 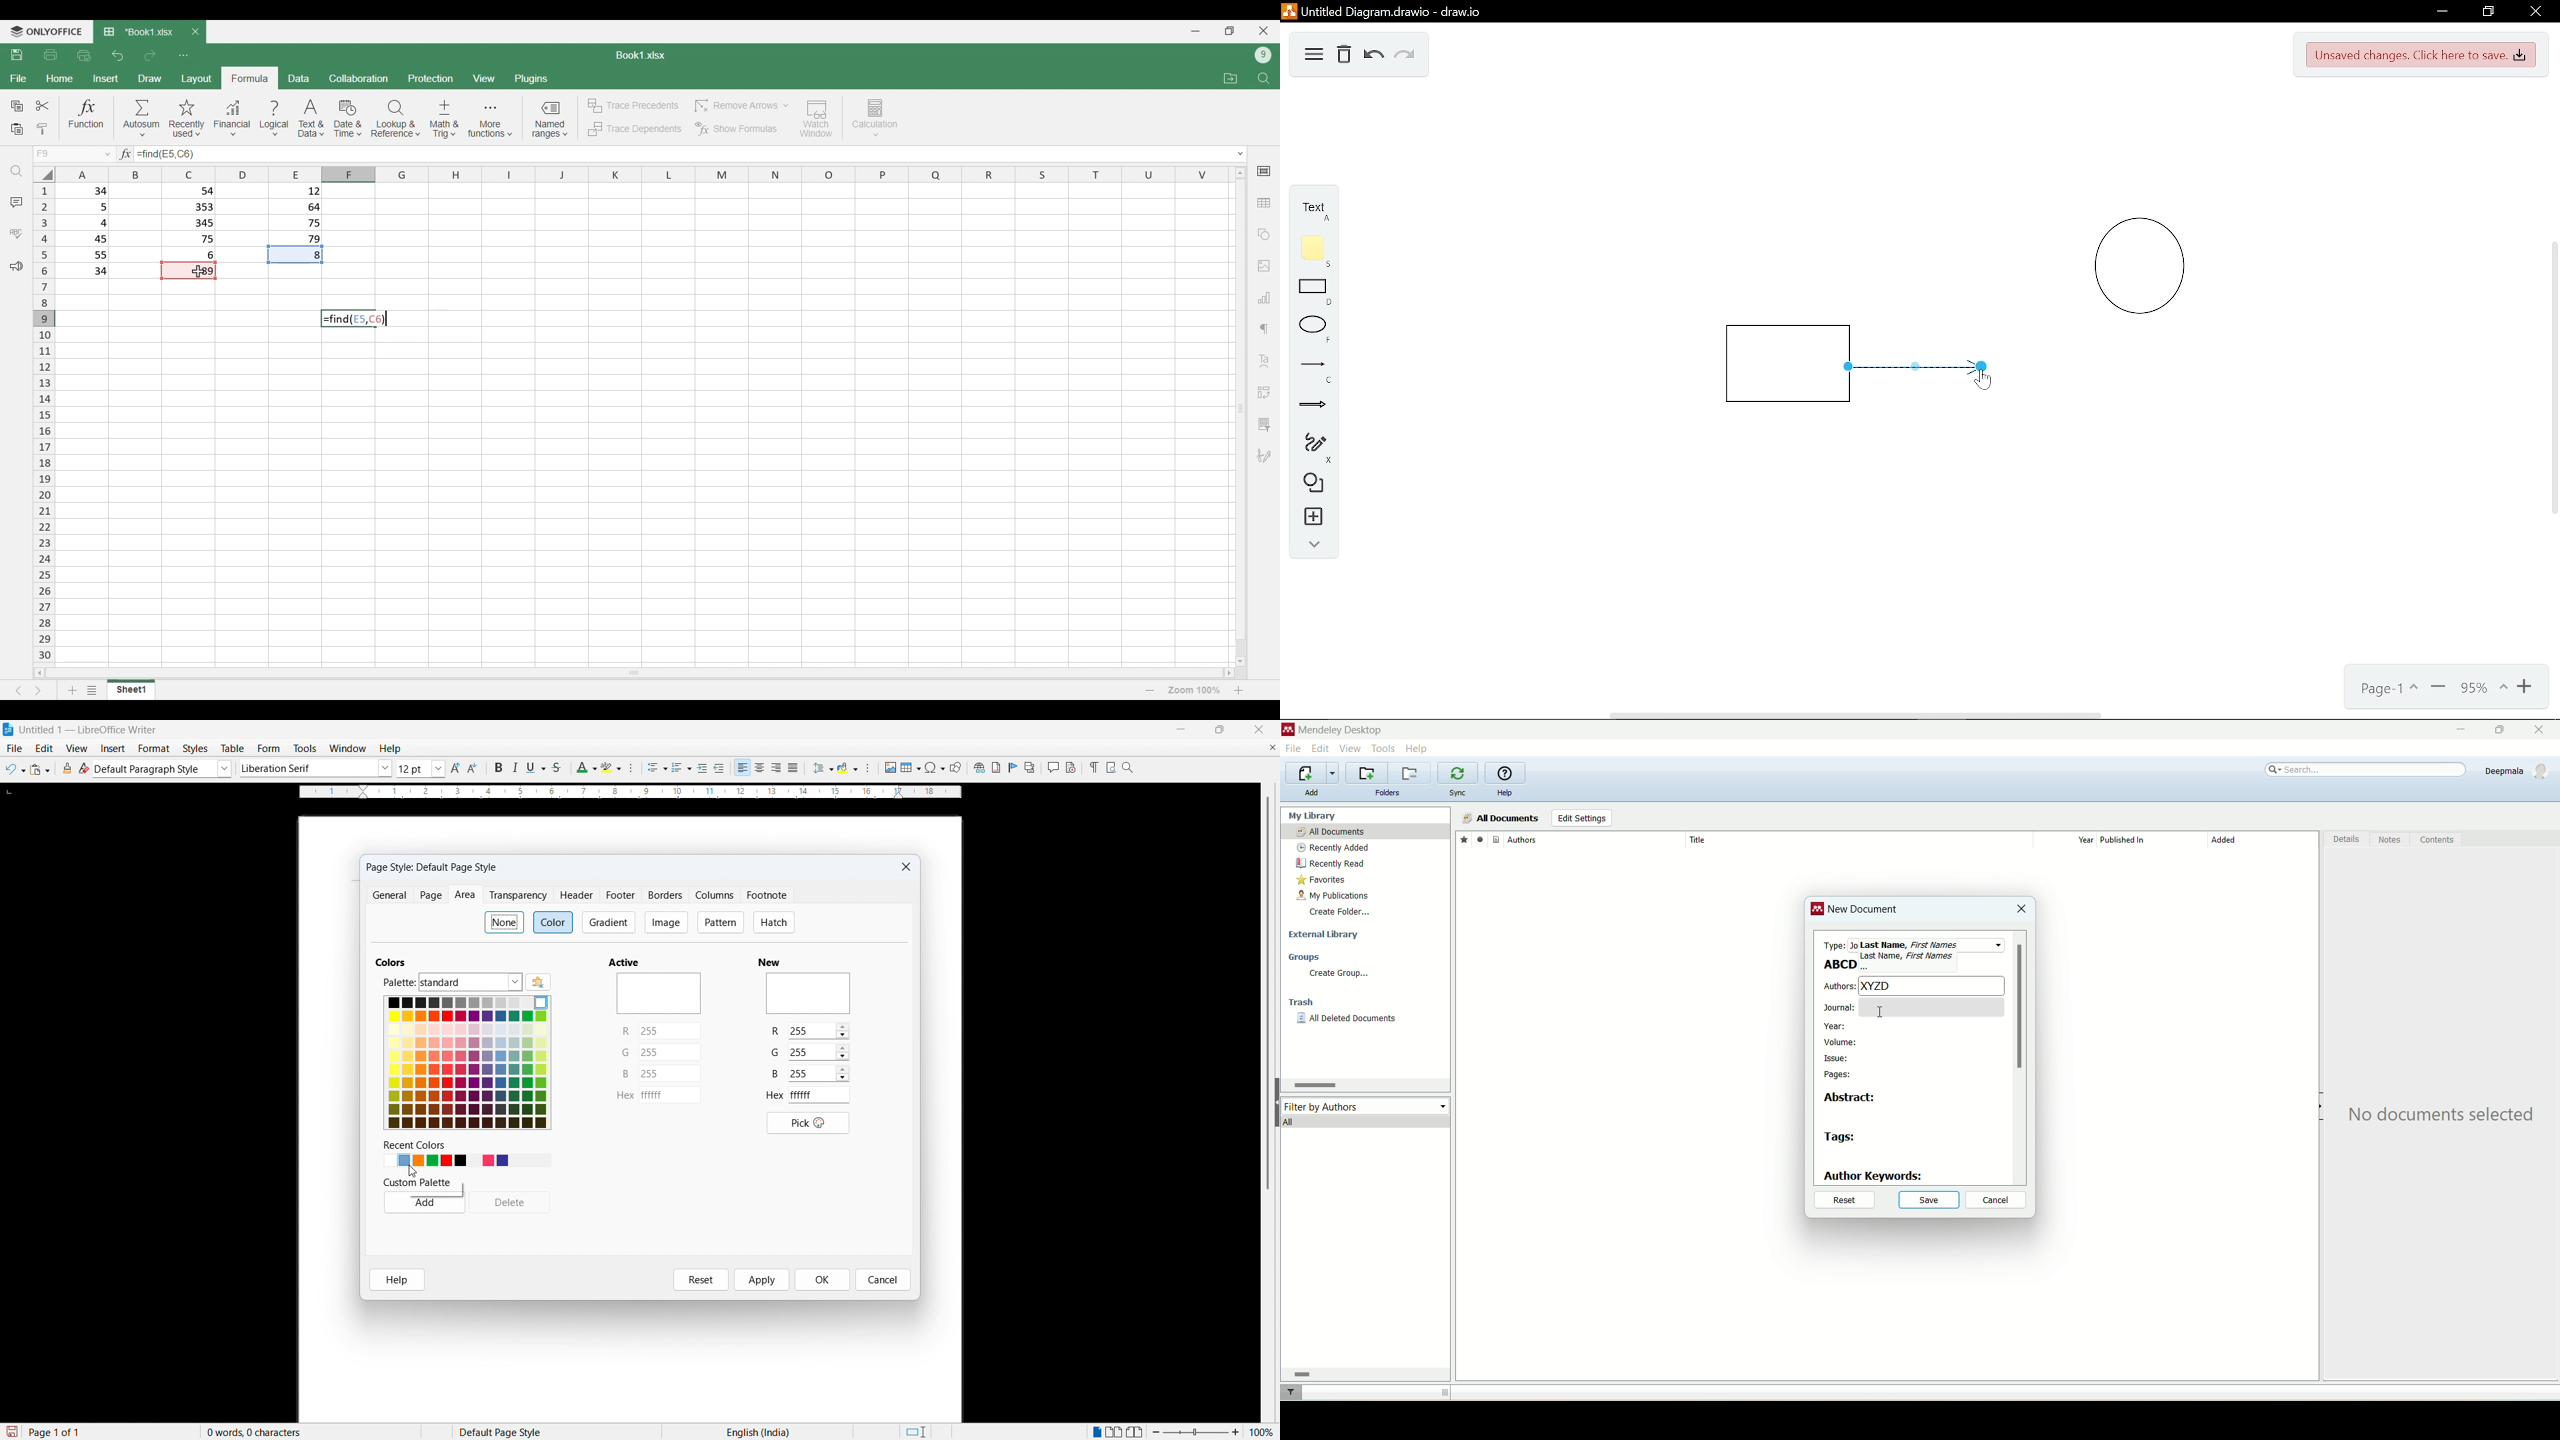 I want to click on none , so click(x=506, y=923).